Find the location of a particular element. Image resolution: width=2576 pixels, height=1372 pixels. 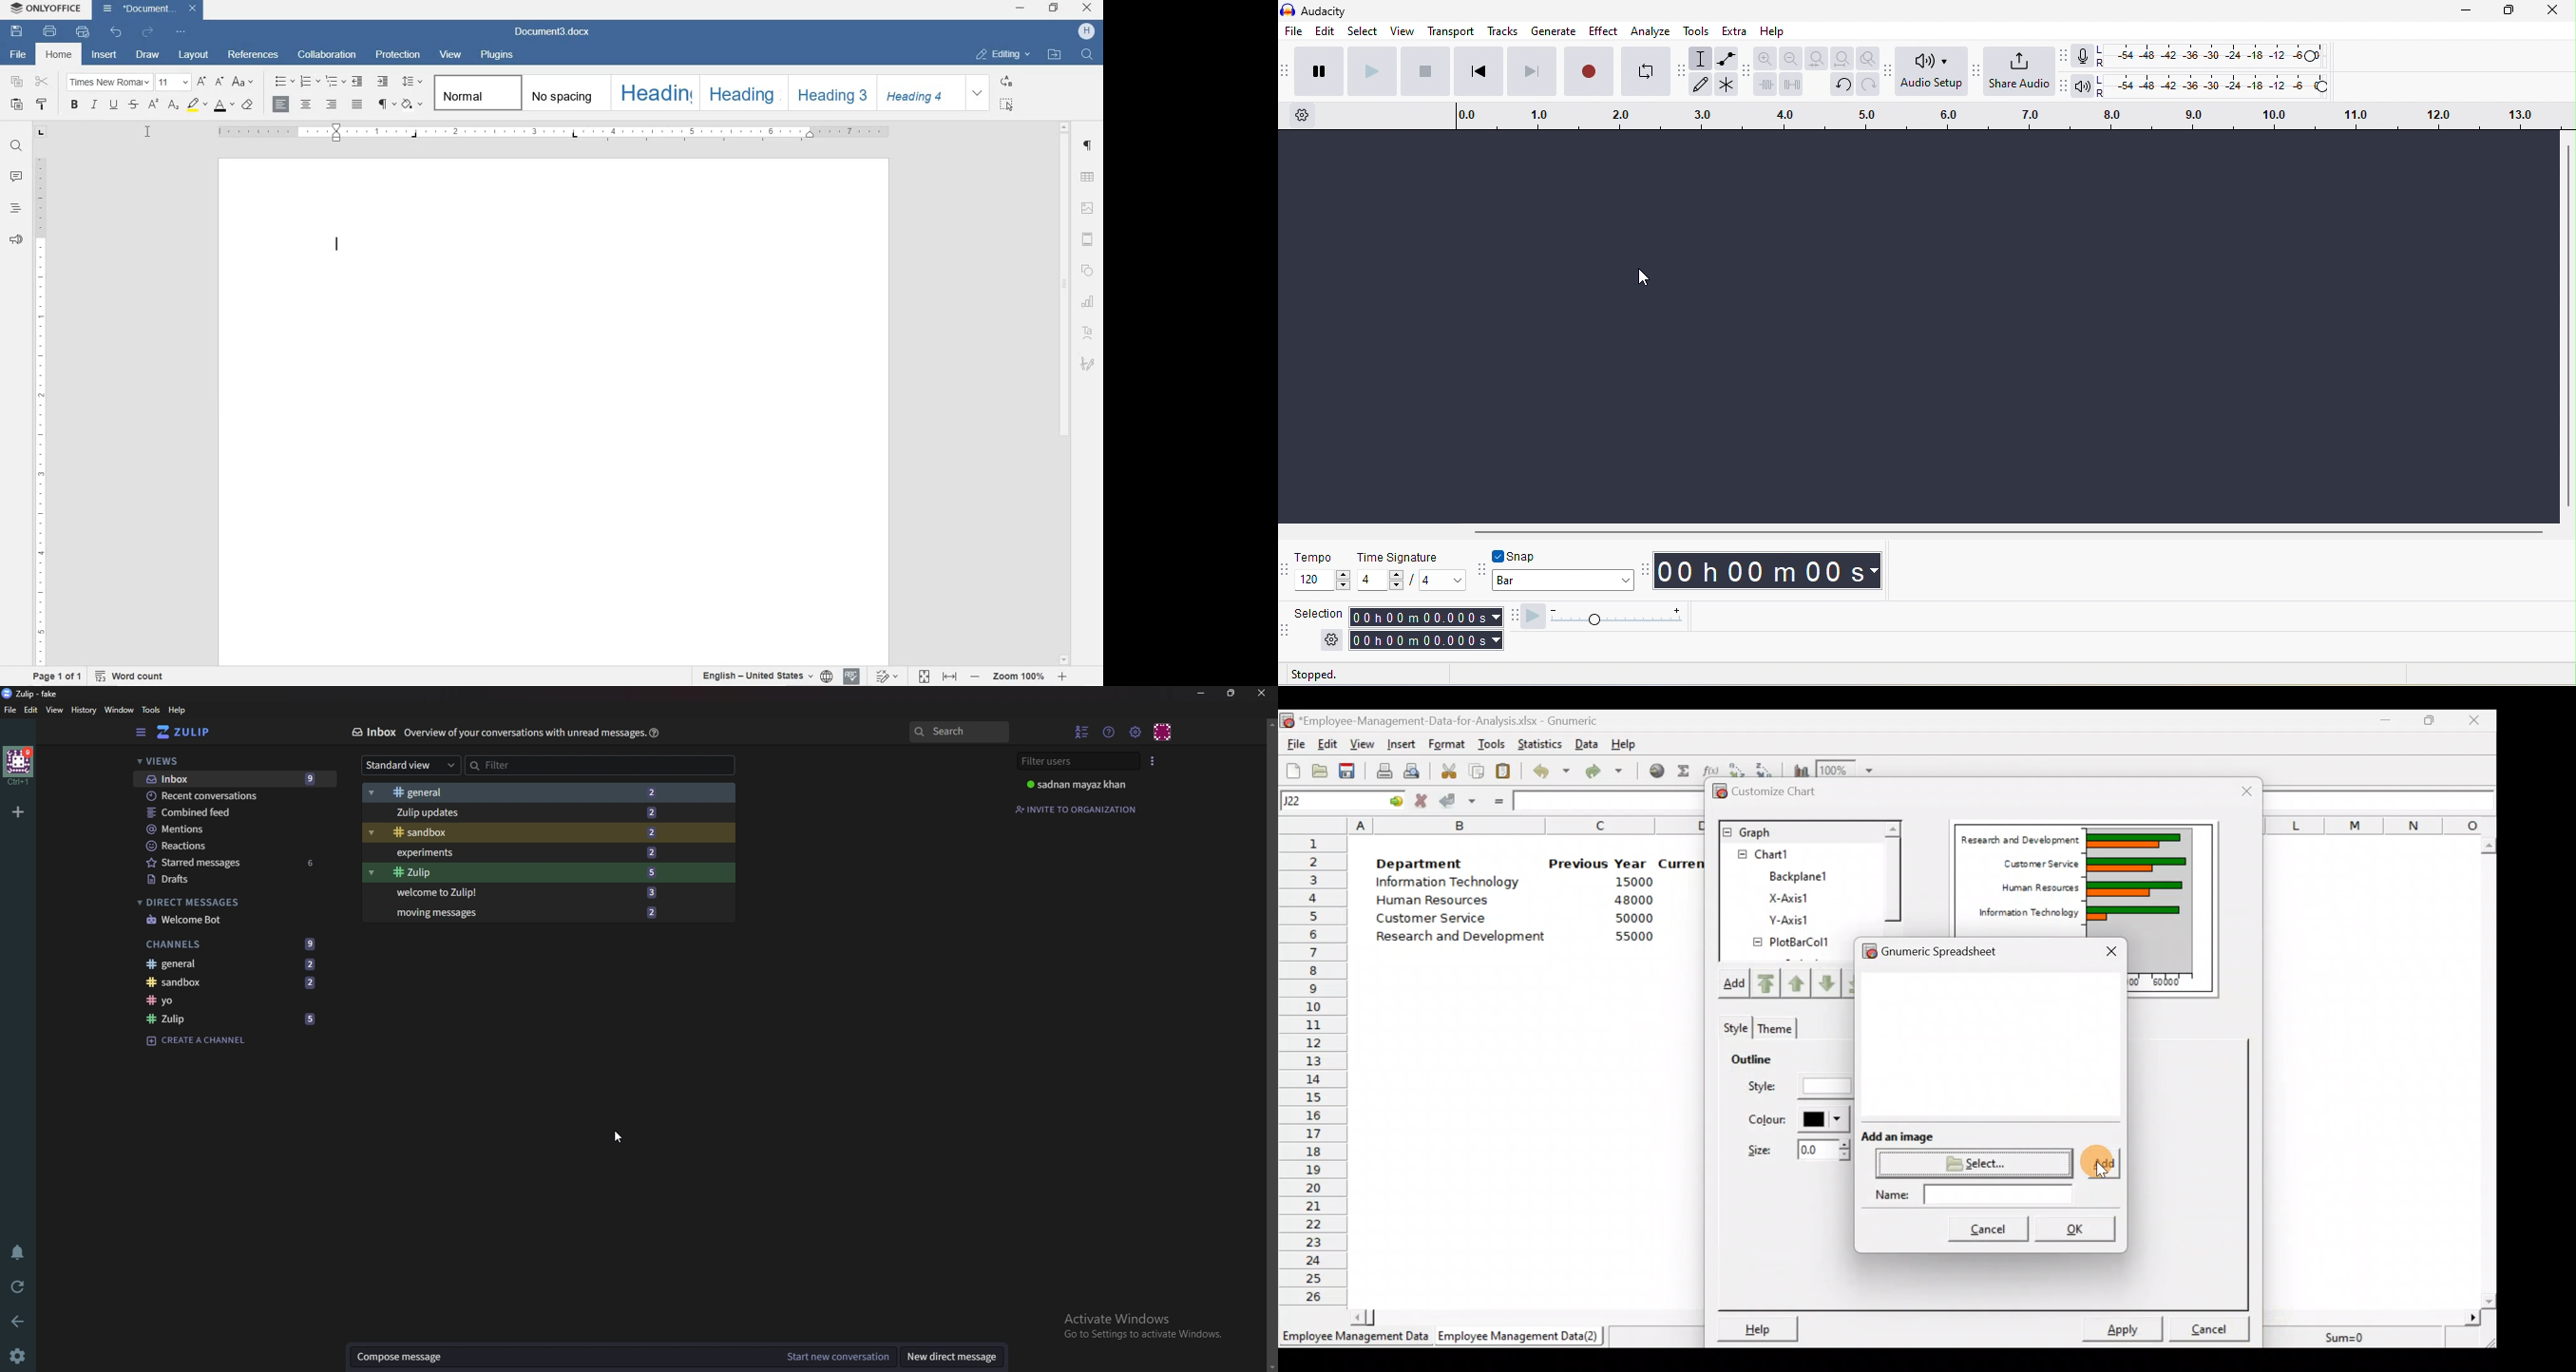

HEADING 1 is located at coordinates (654, 92).